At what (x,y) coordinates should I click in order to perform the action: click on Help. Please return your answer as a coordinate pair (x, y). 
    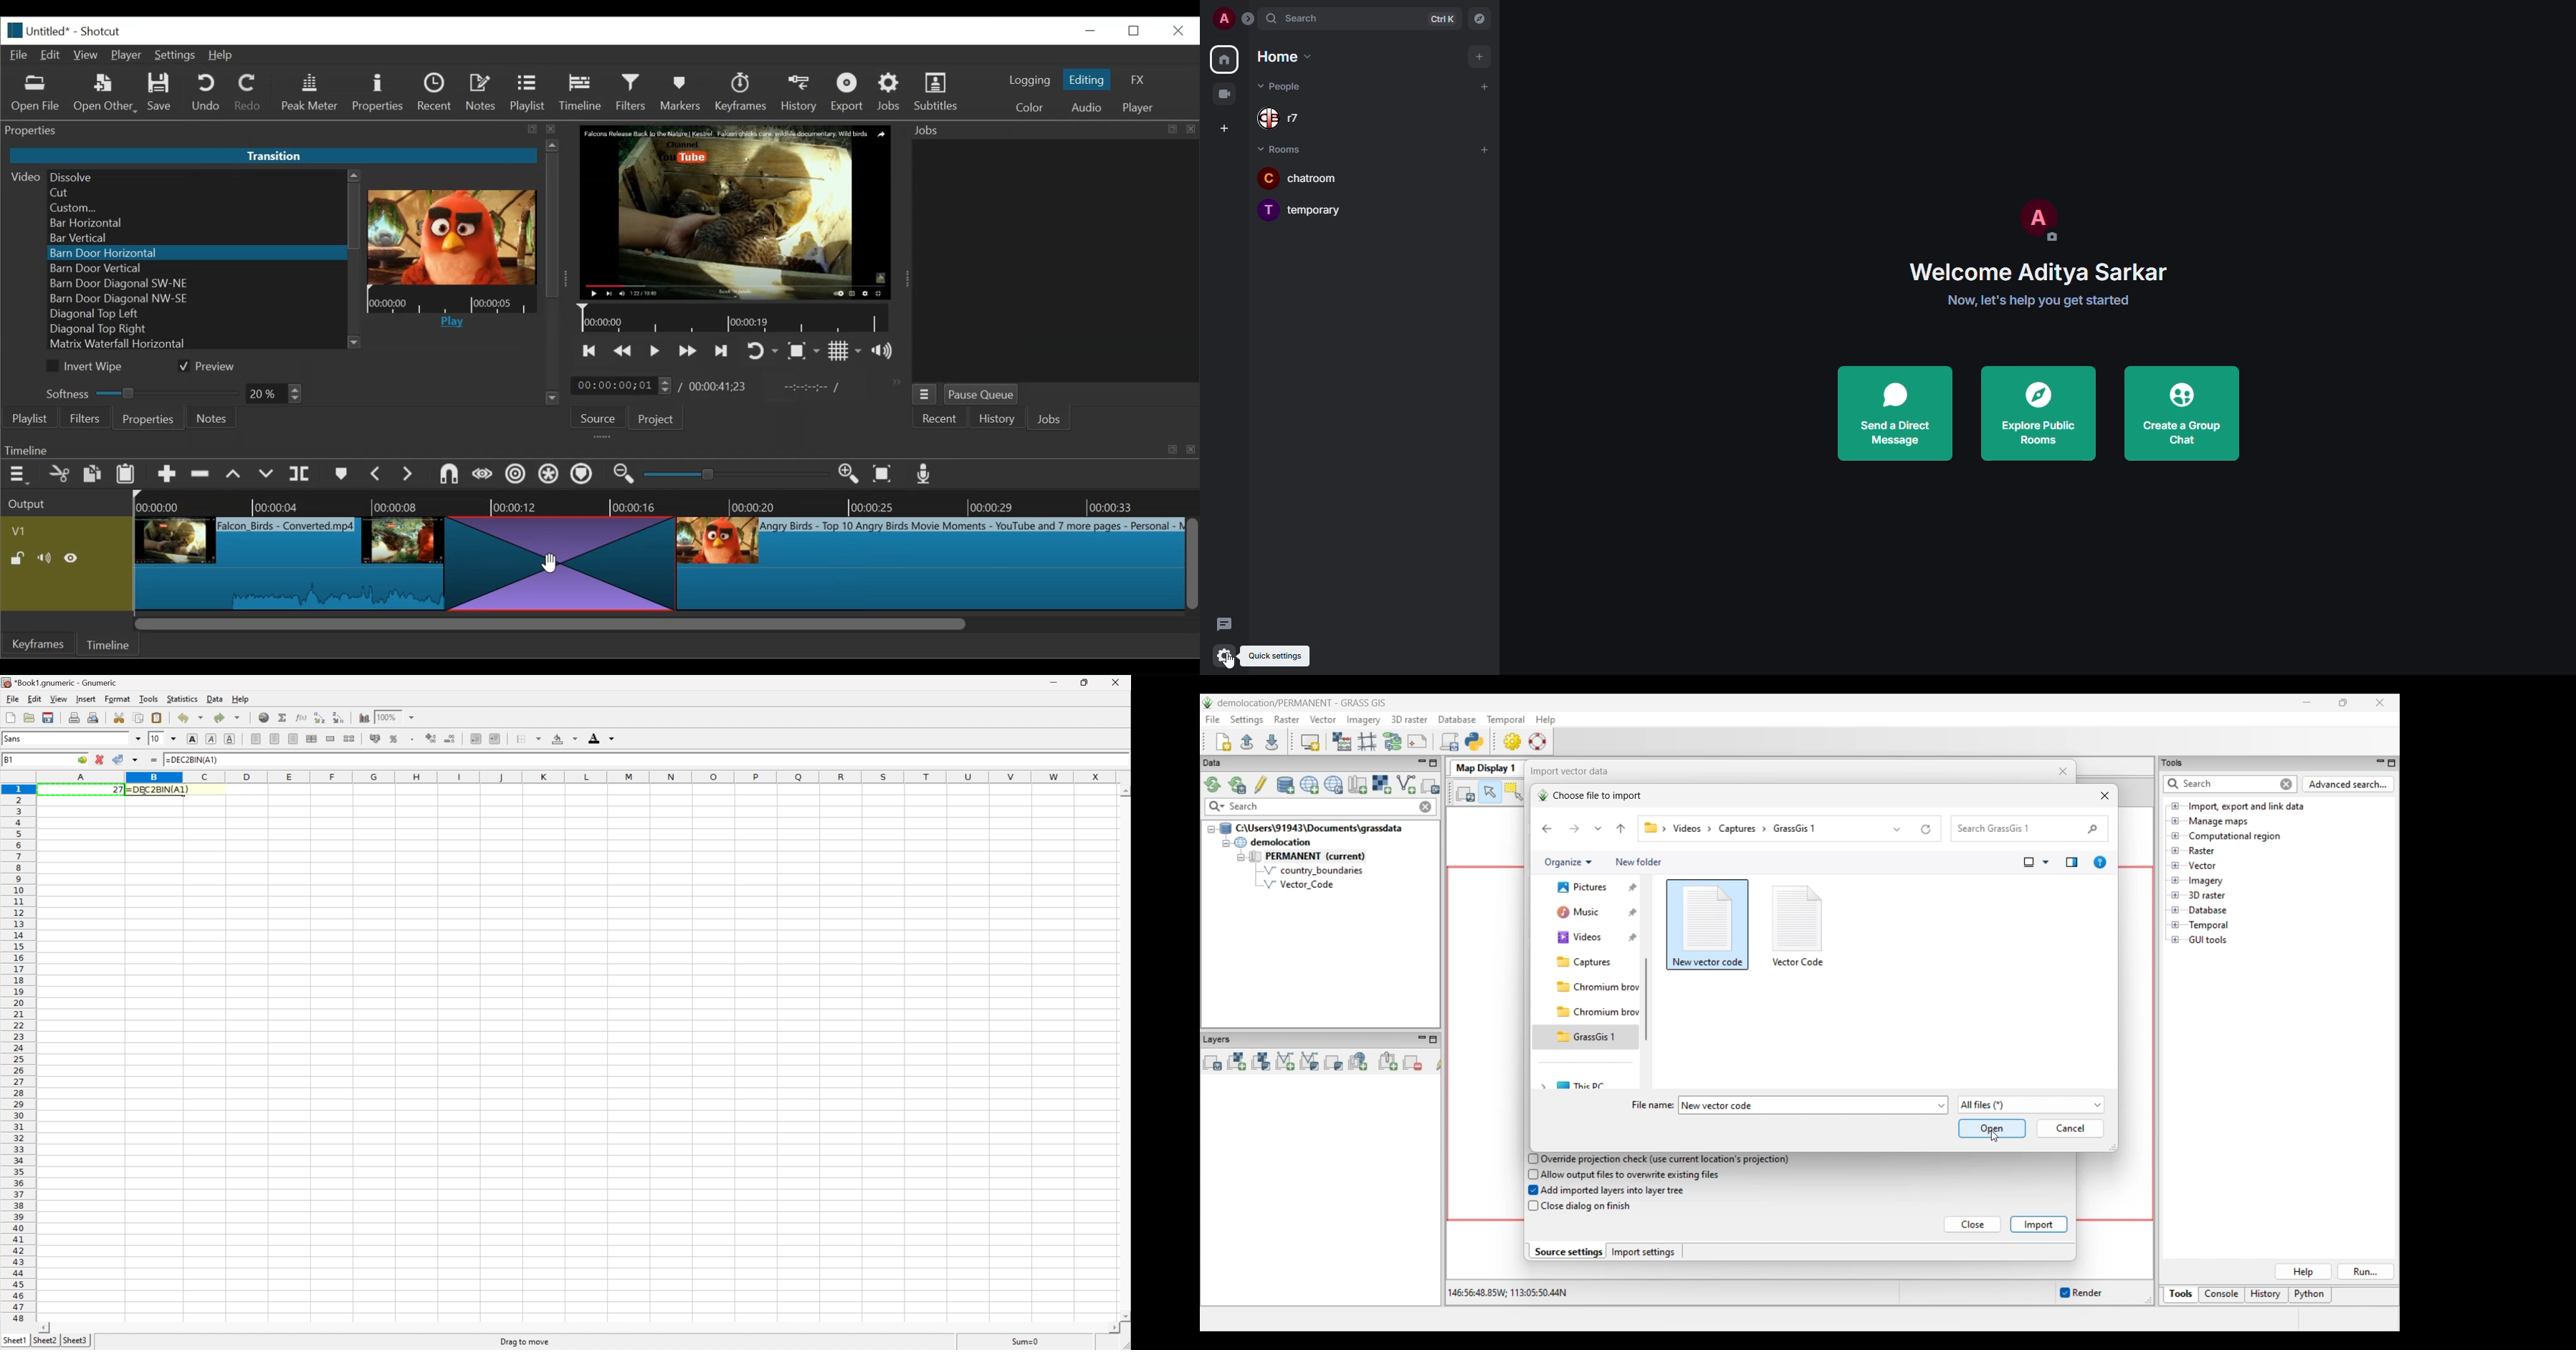
    Looking at the image, I should click on (222, 56).